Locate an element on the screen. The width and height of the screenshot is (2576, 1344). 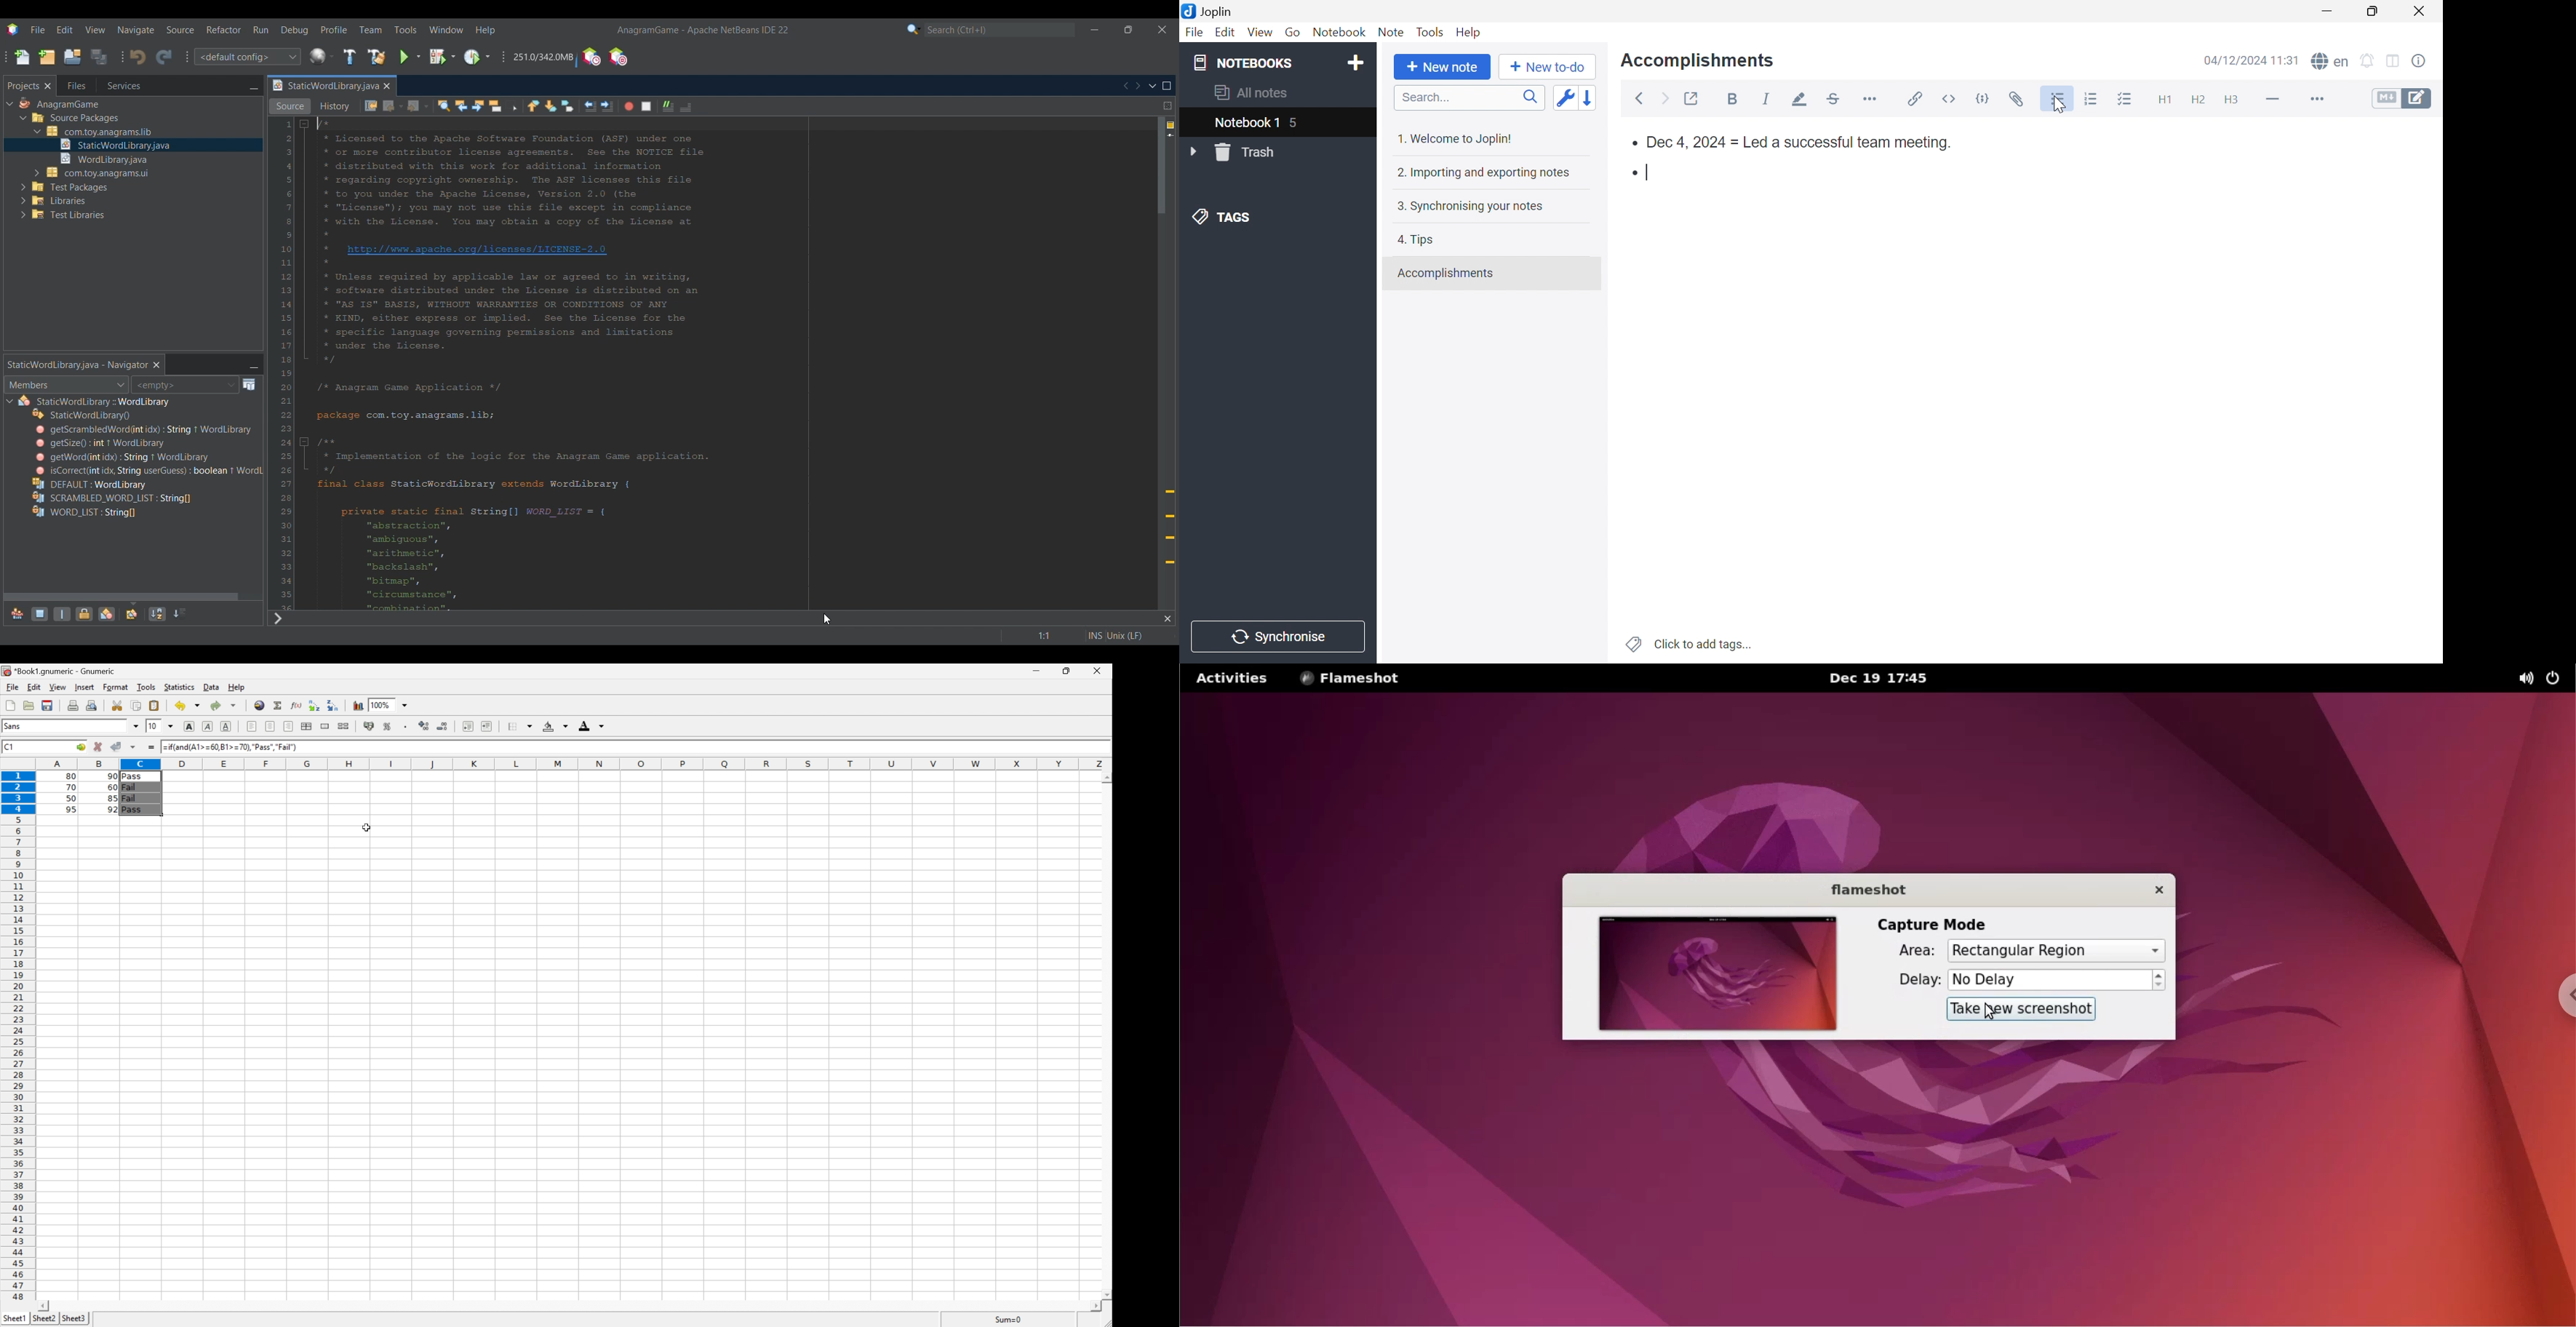
code is located at coordinates (1984, 97).